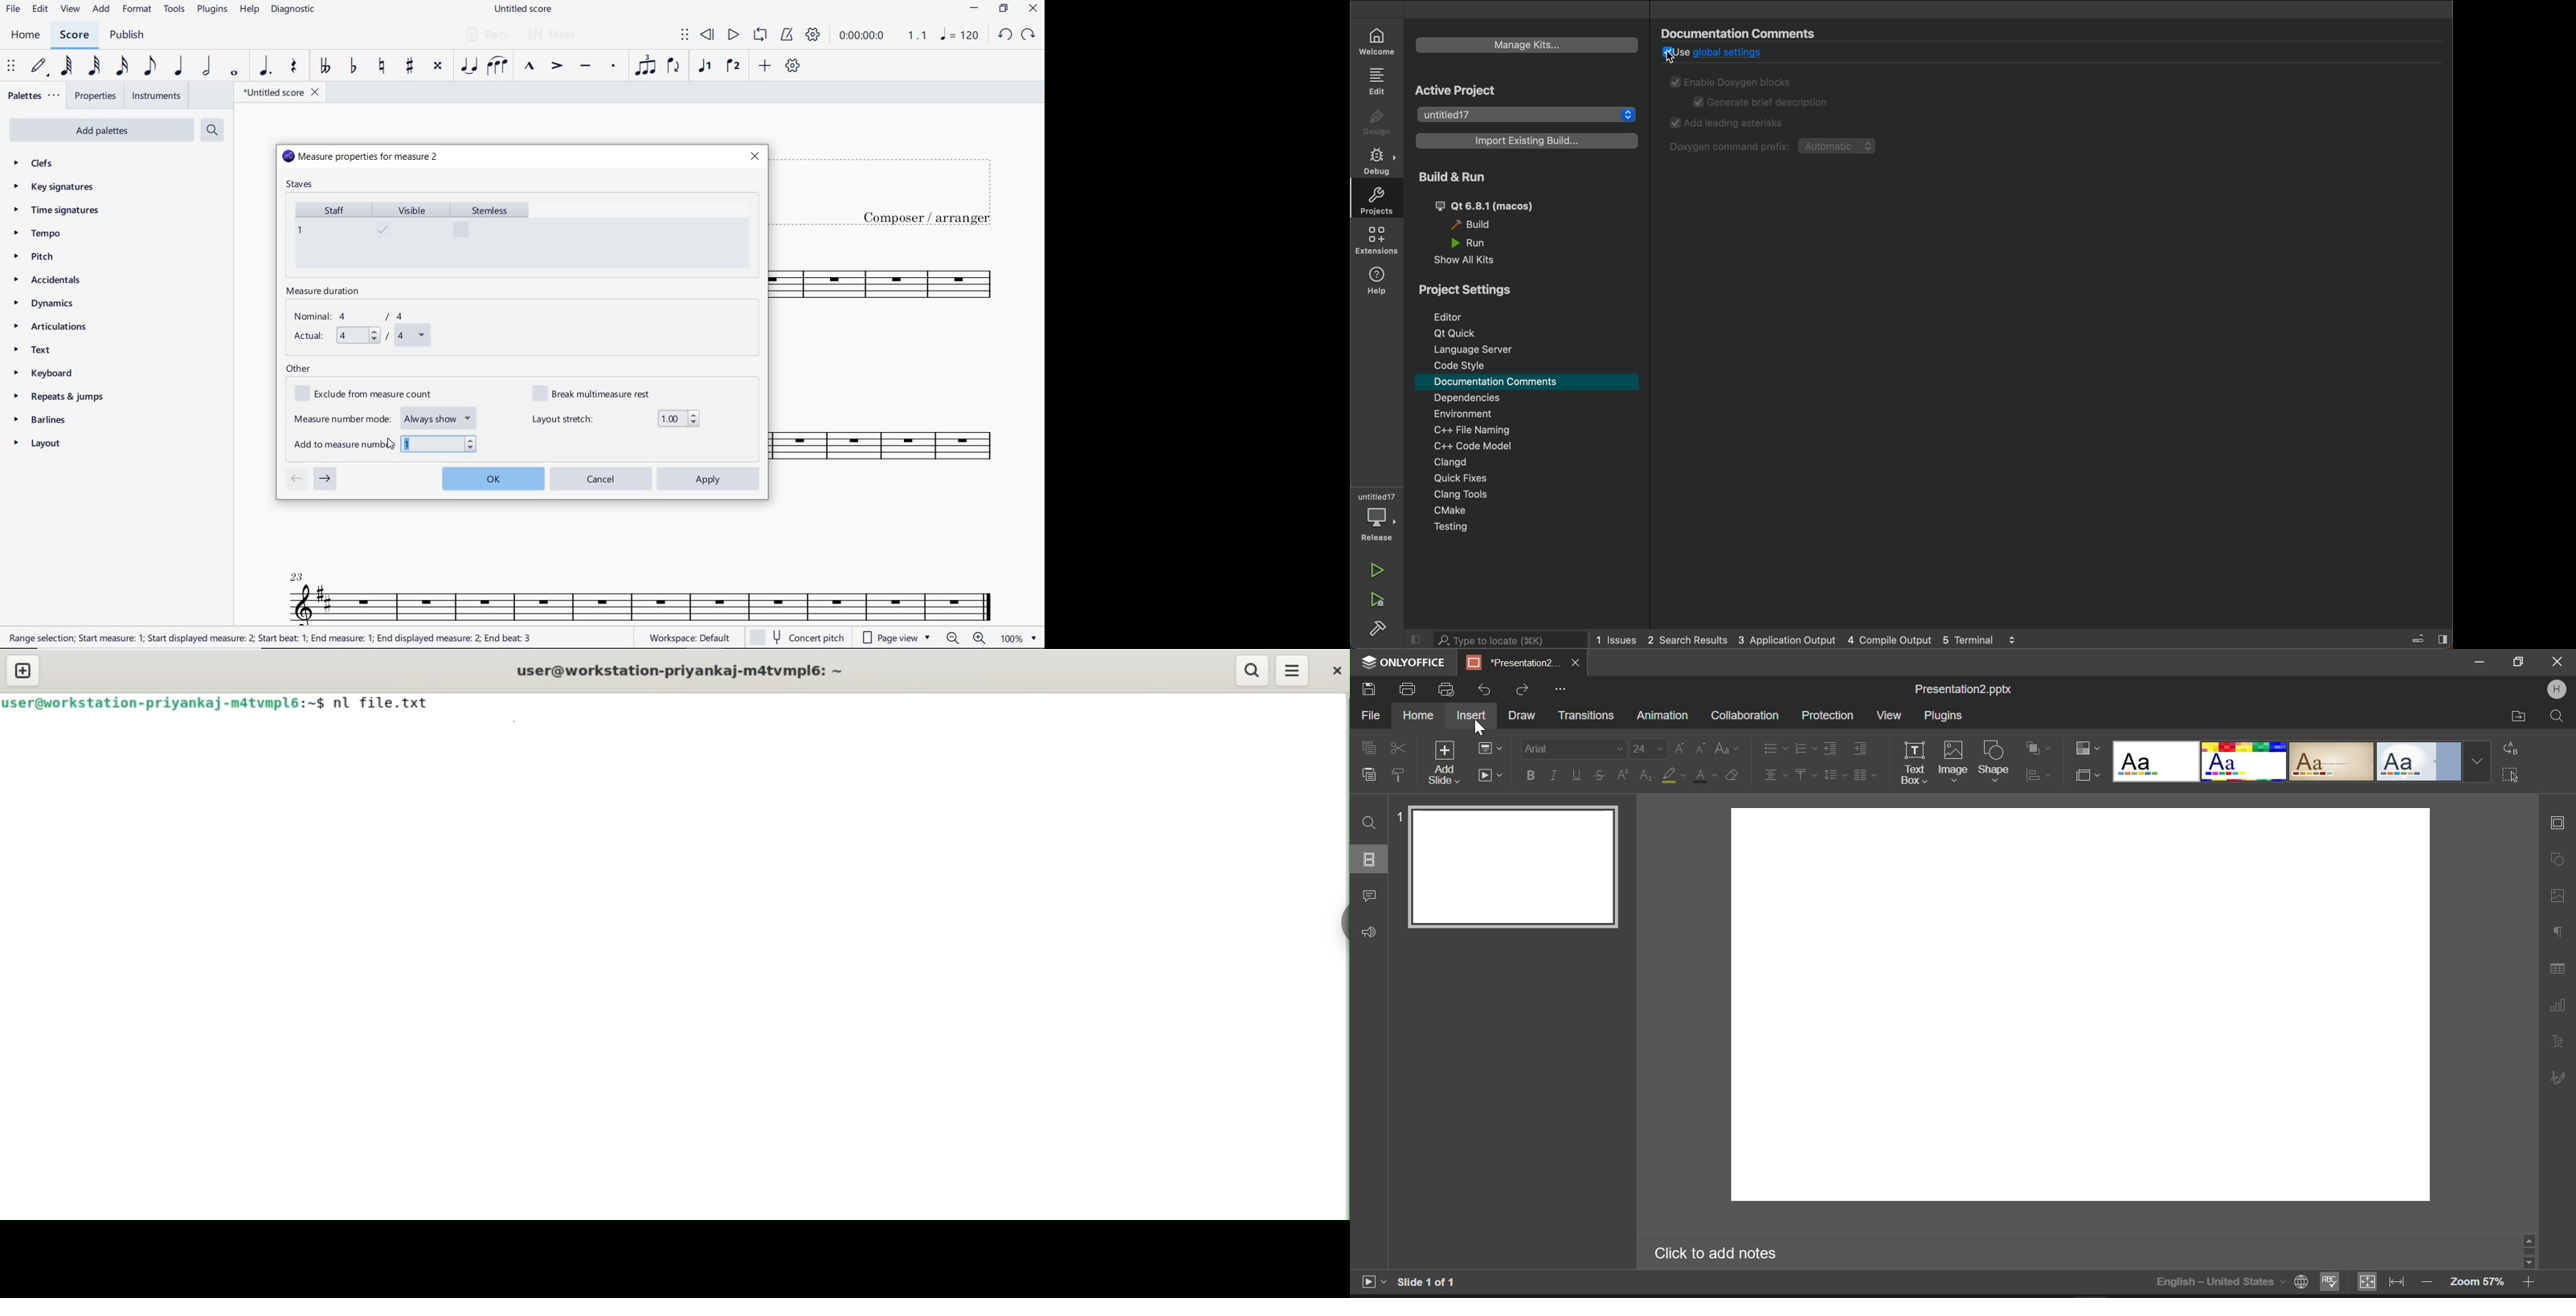  I want to click on search bar, so click(1510, 640).